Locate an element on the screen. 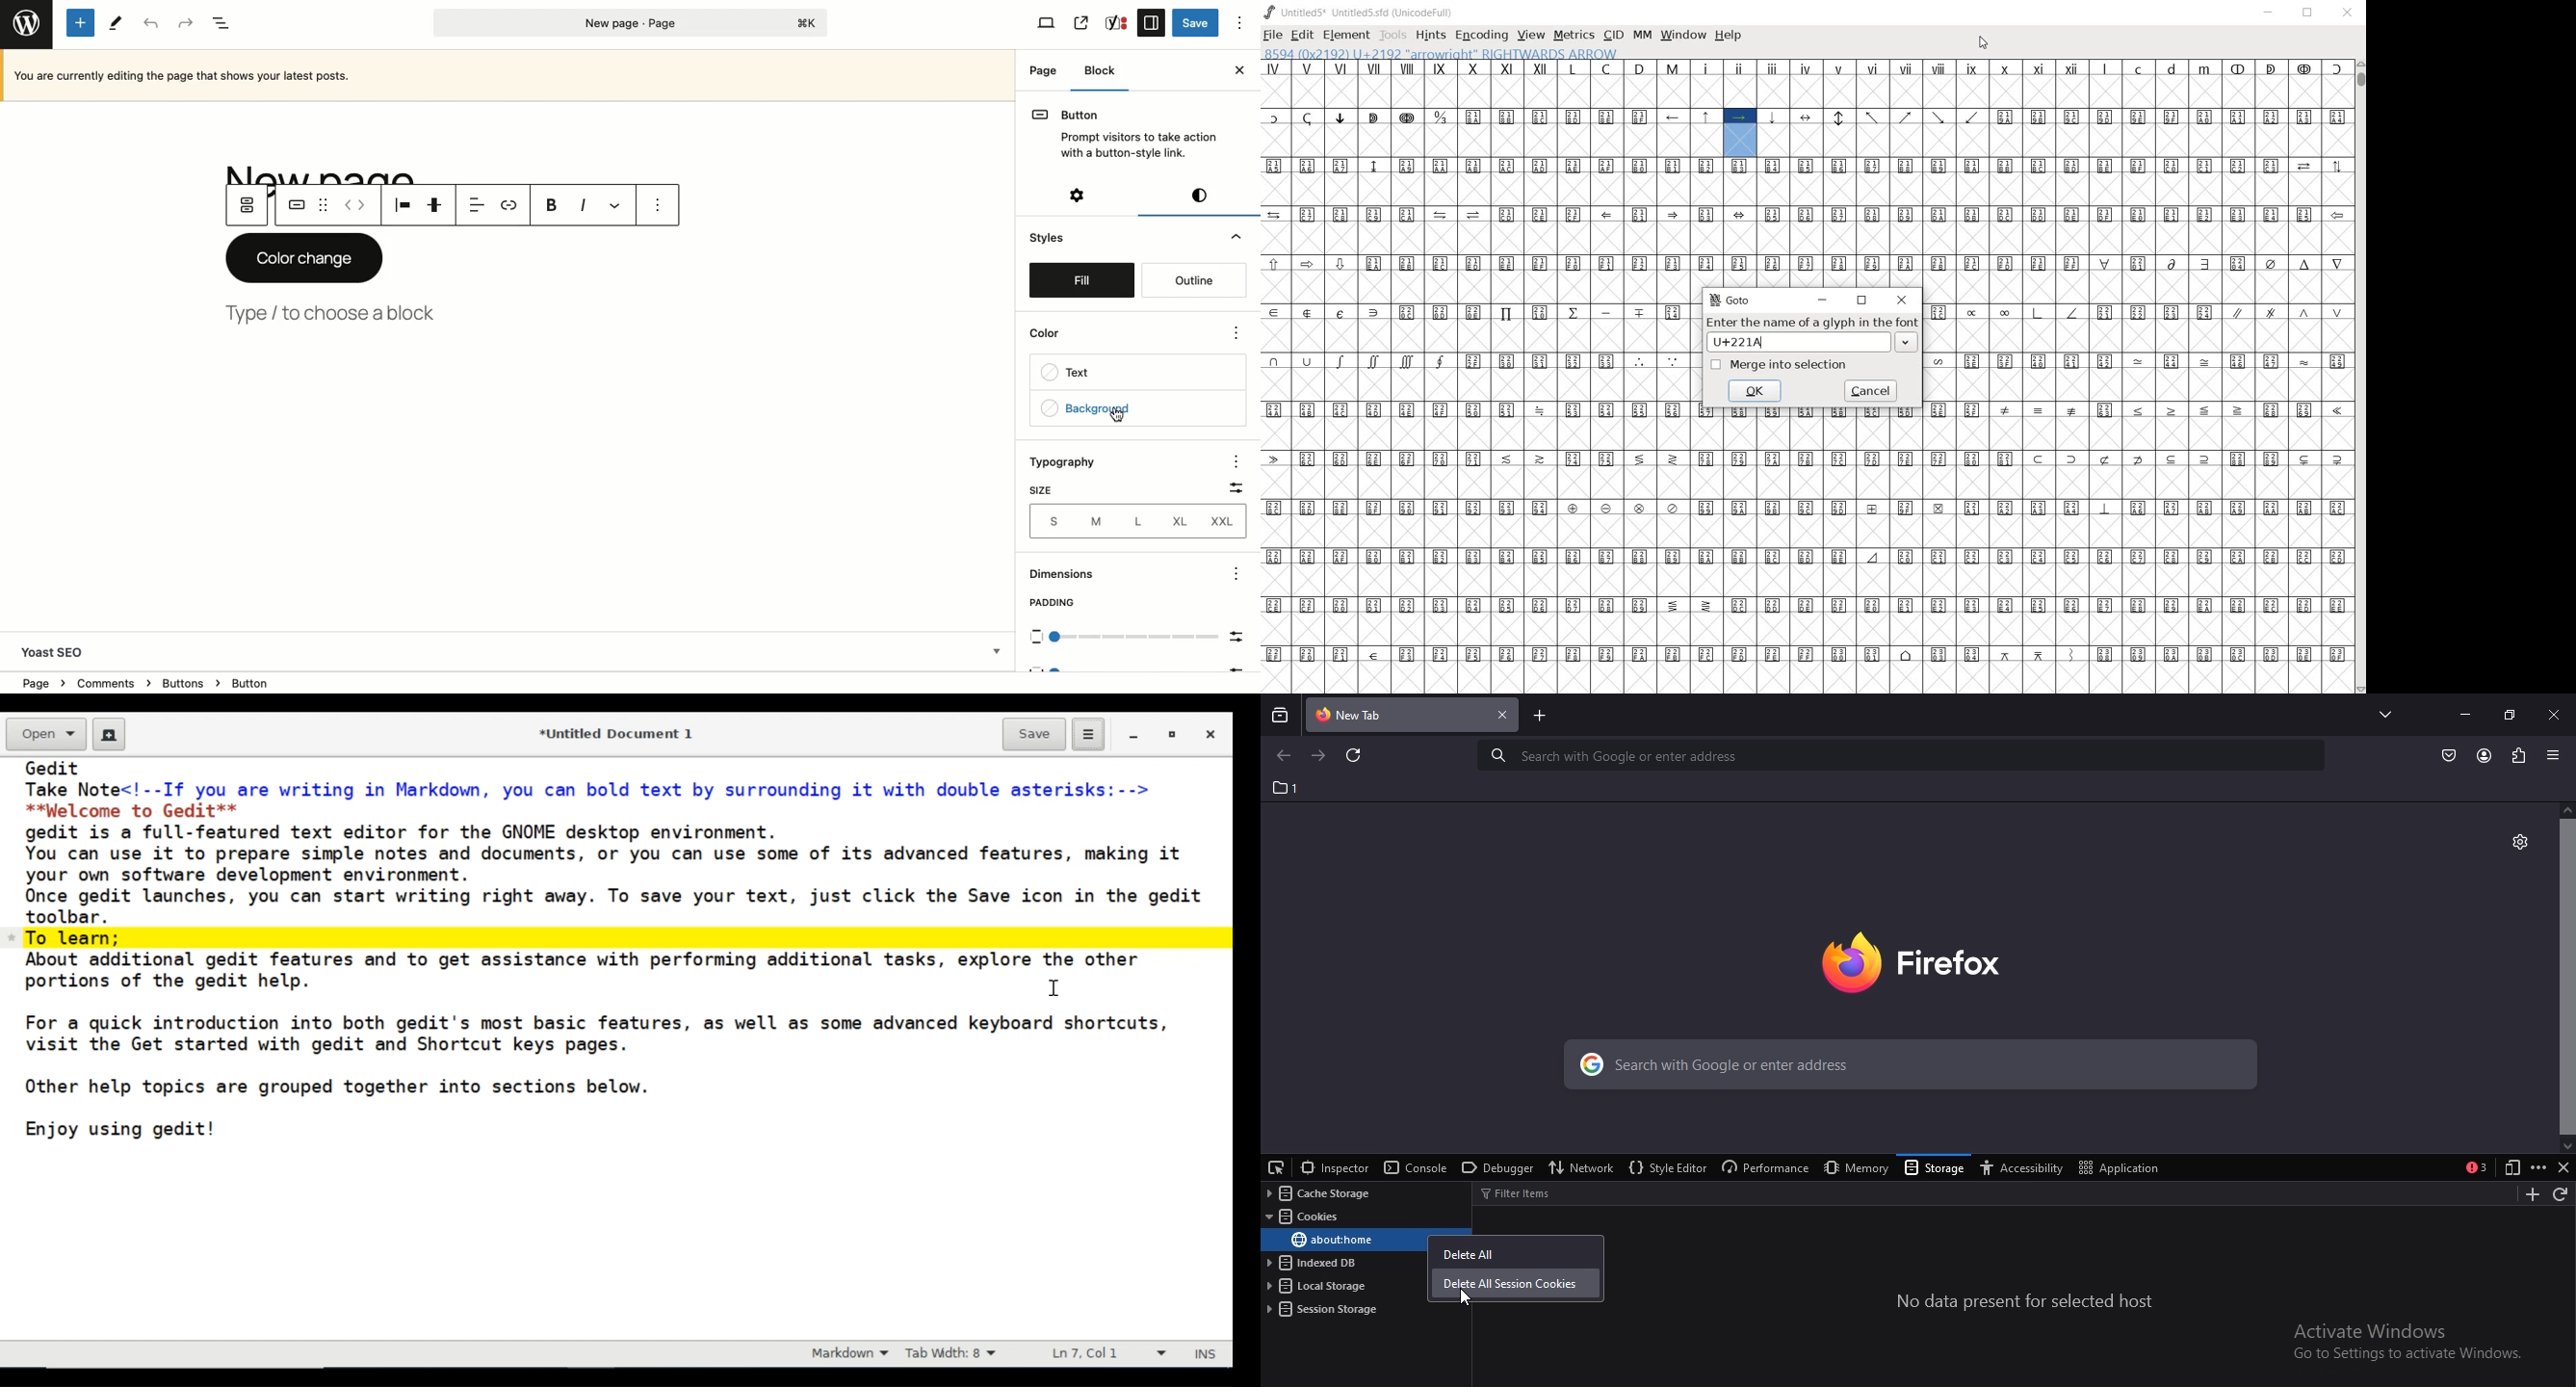 This screenshot has width=2576, height=1400. delete all session cookies is located at coordinates (1514, 1285).